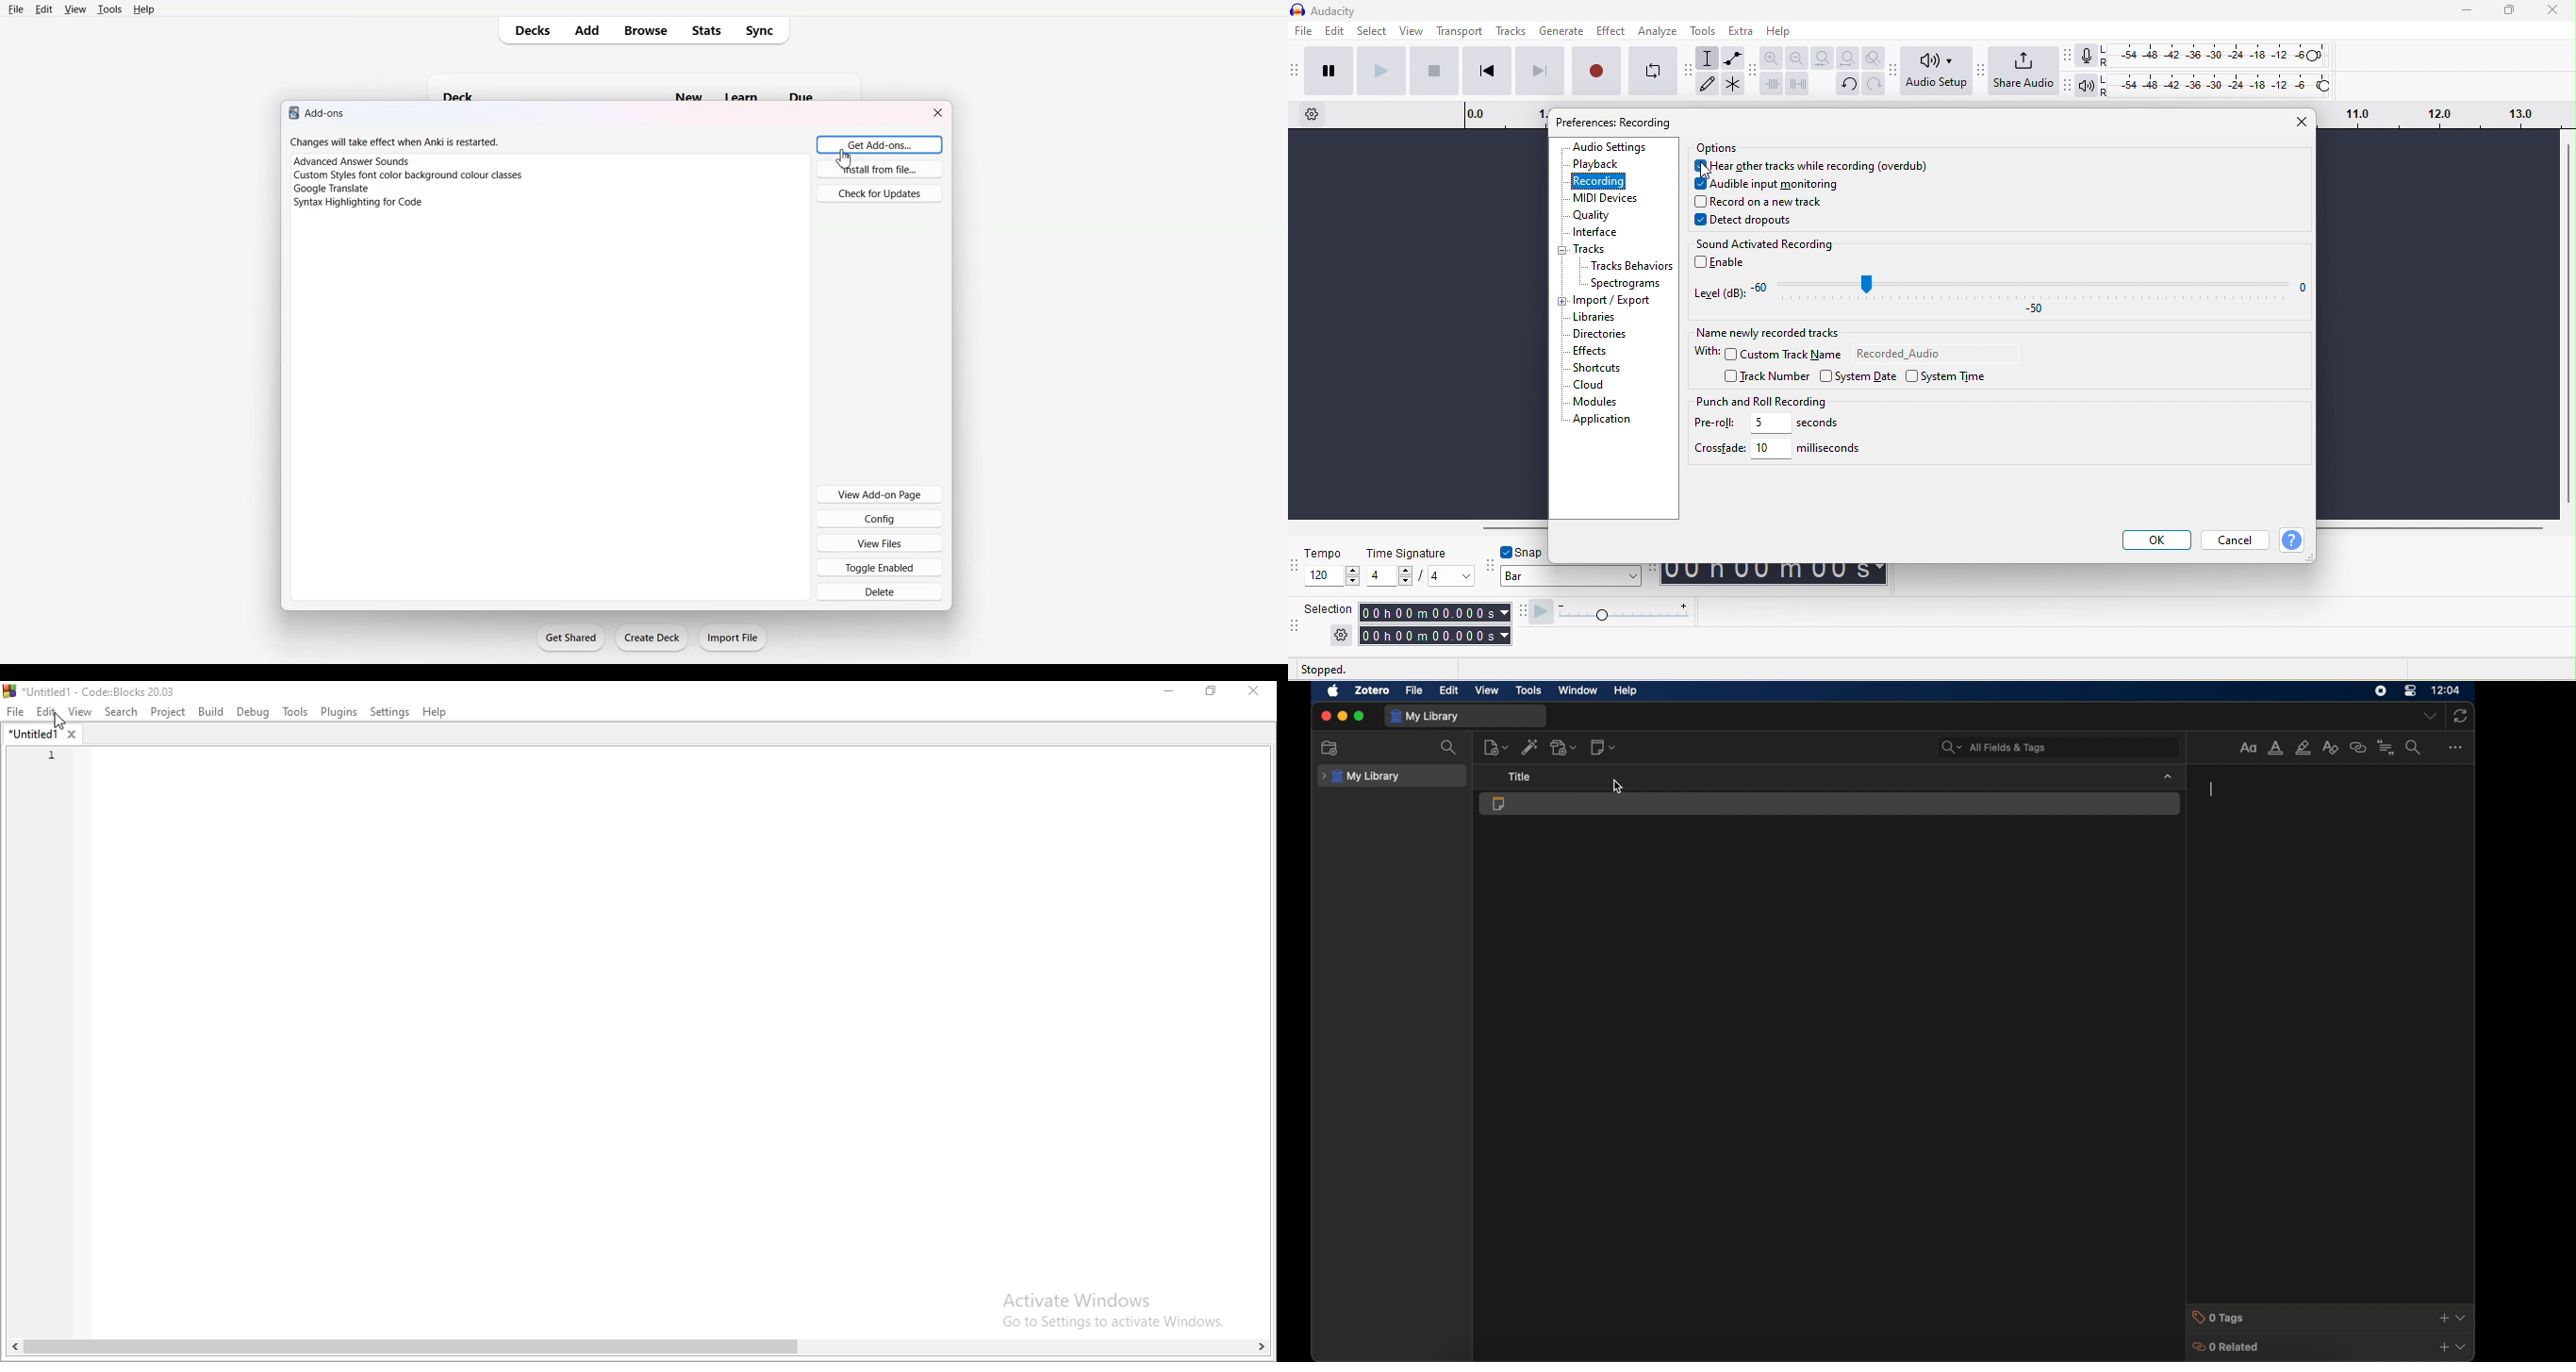 Image resolution: width=2576 pixels, height=1372 pixels. Describe the element at coordinates (1734, 57) in the screenshot. I see `envelope tool` at that location.